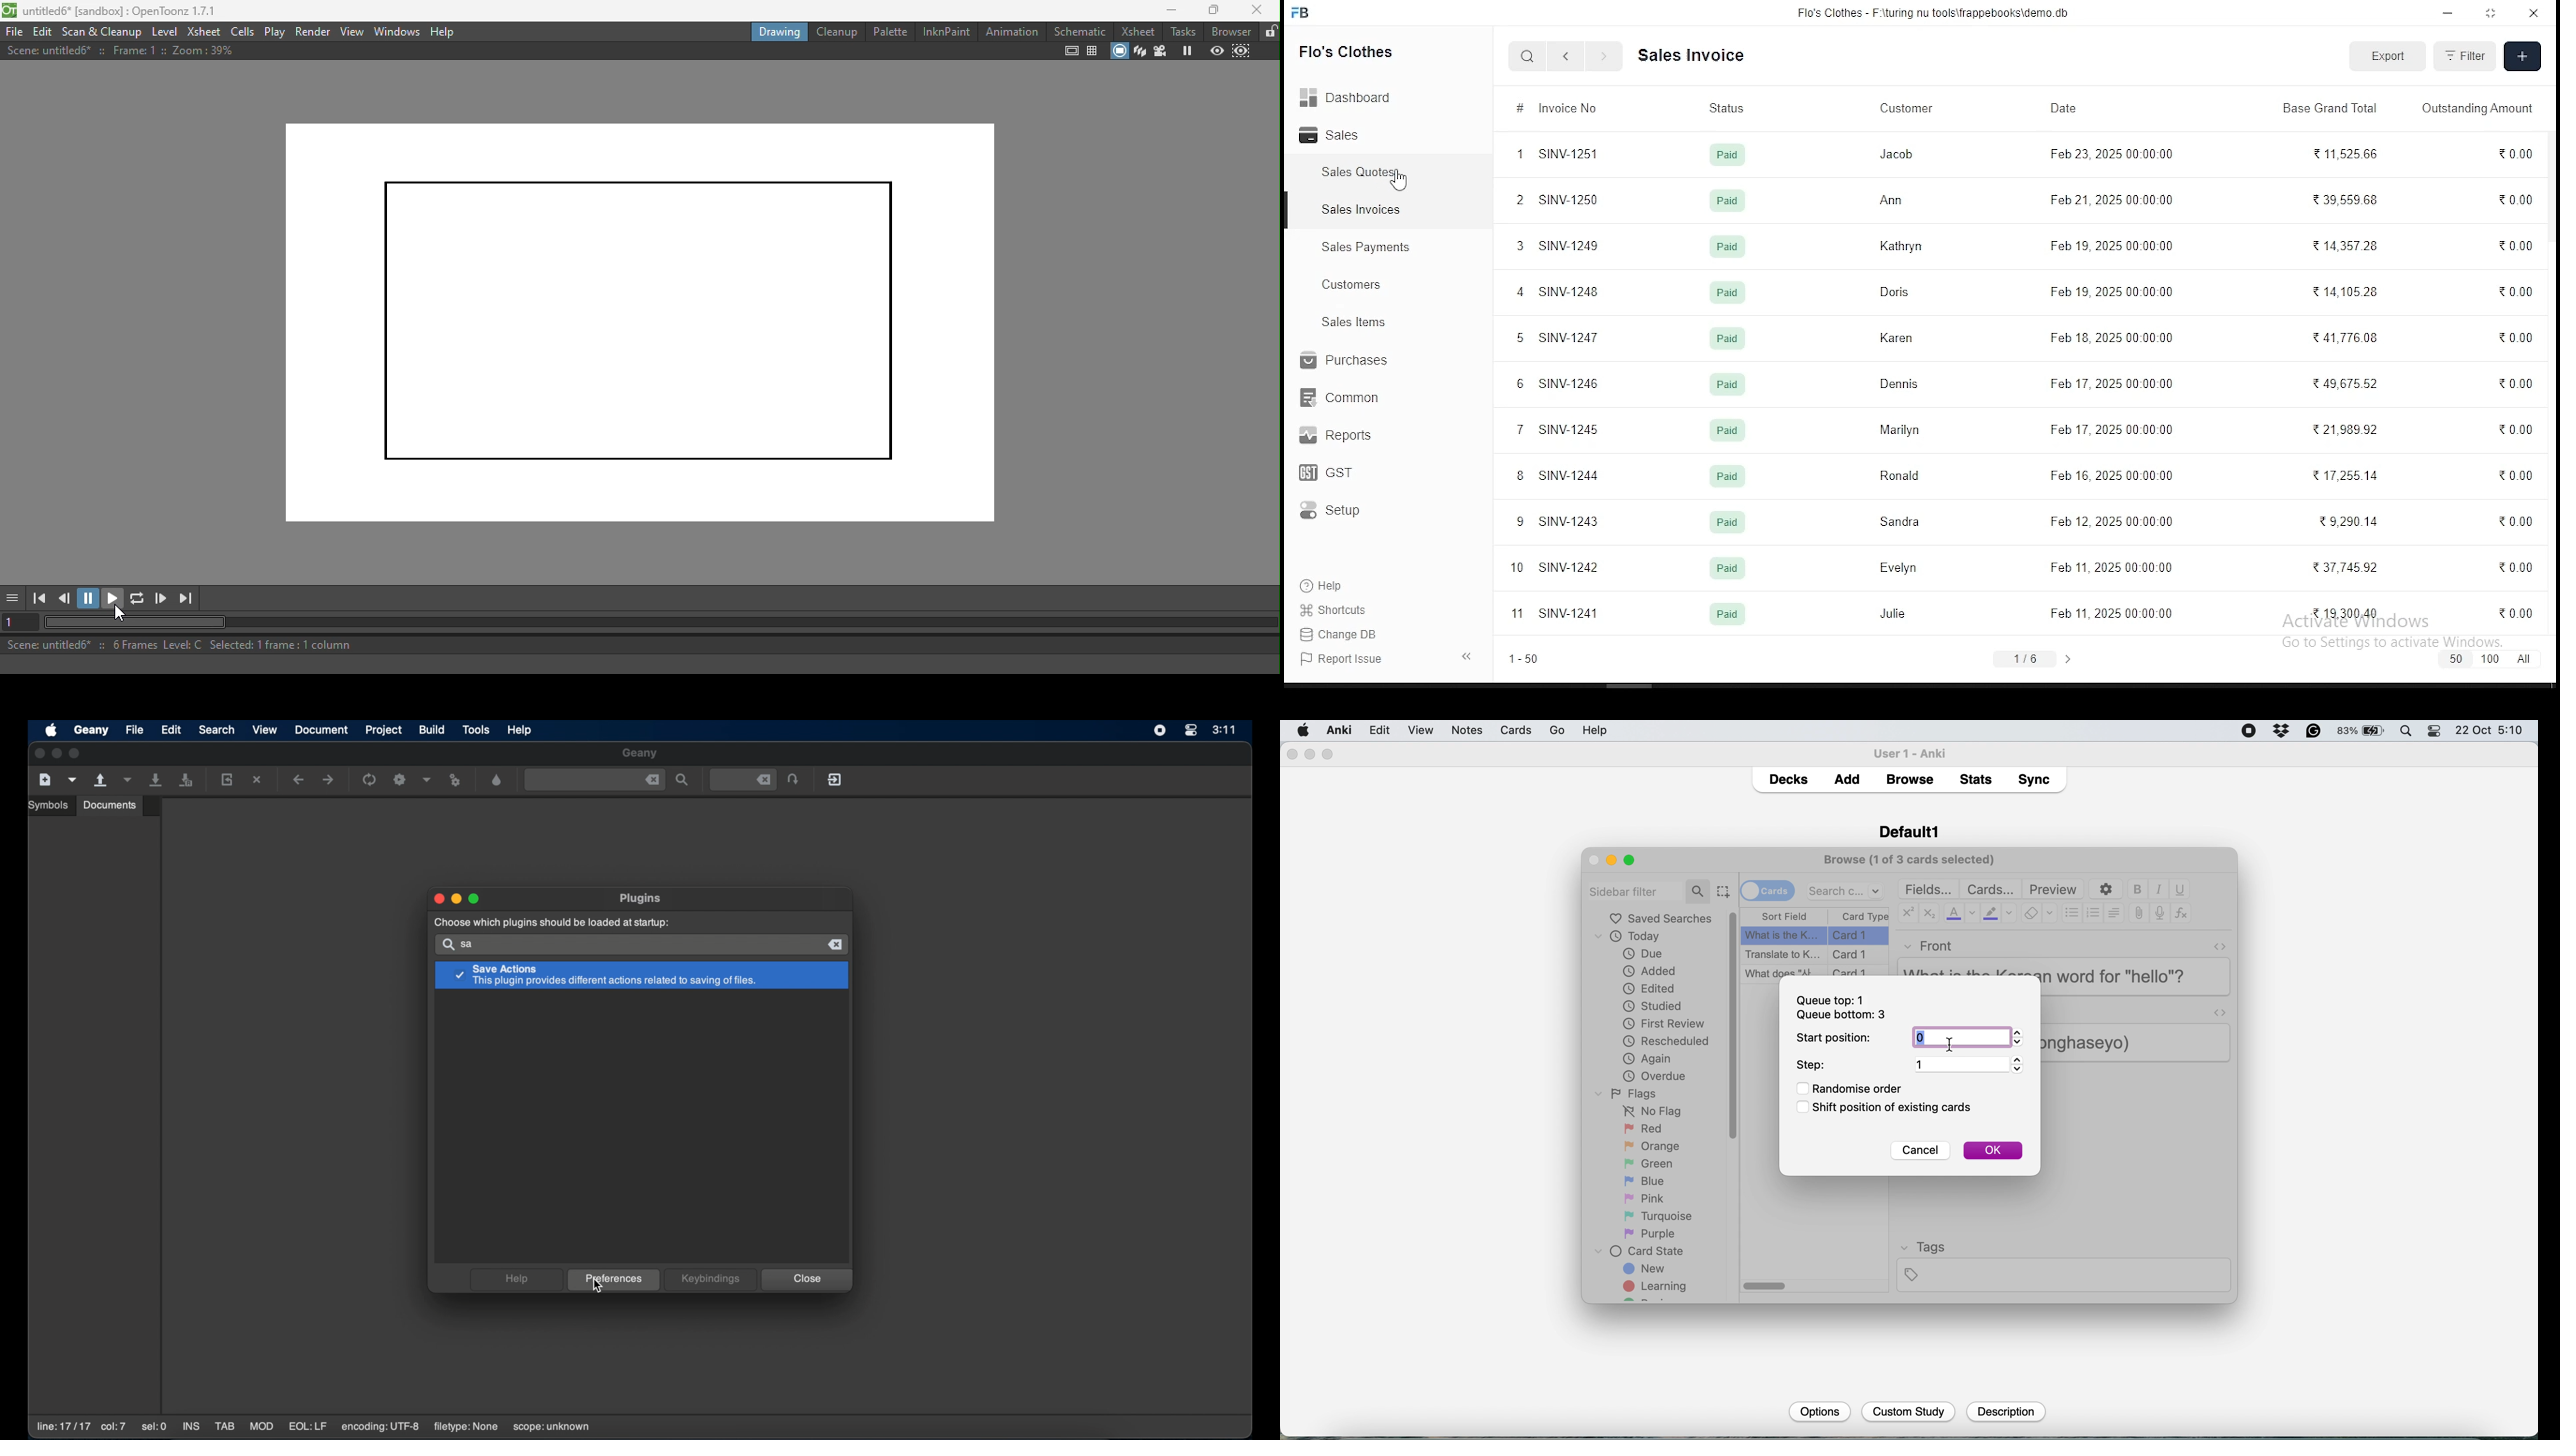  Describe the element at coordinates (2351, 477) in the screenshot. I see `R17255.14` at that location.